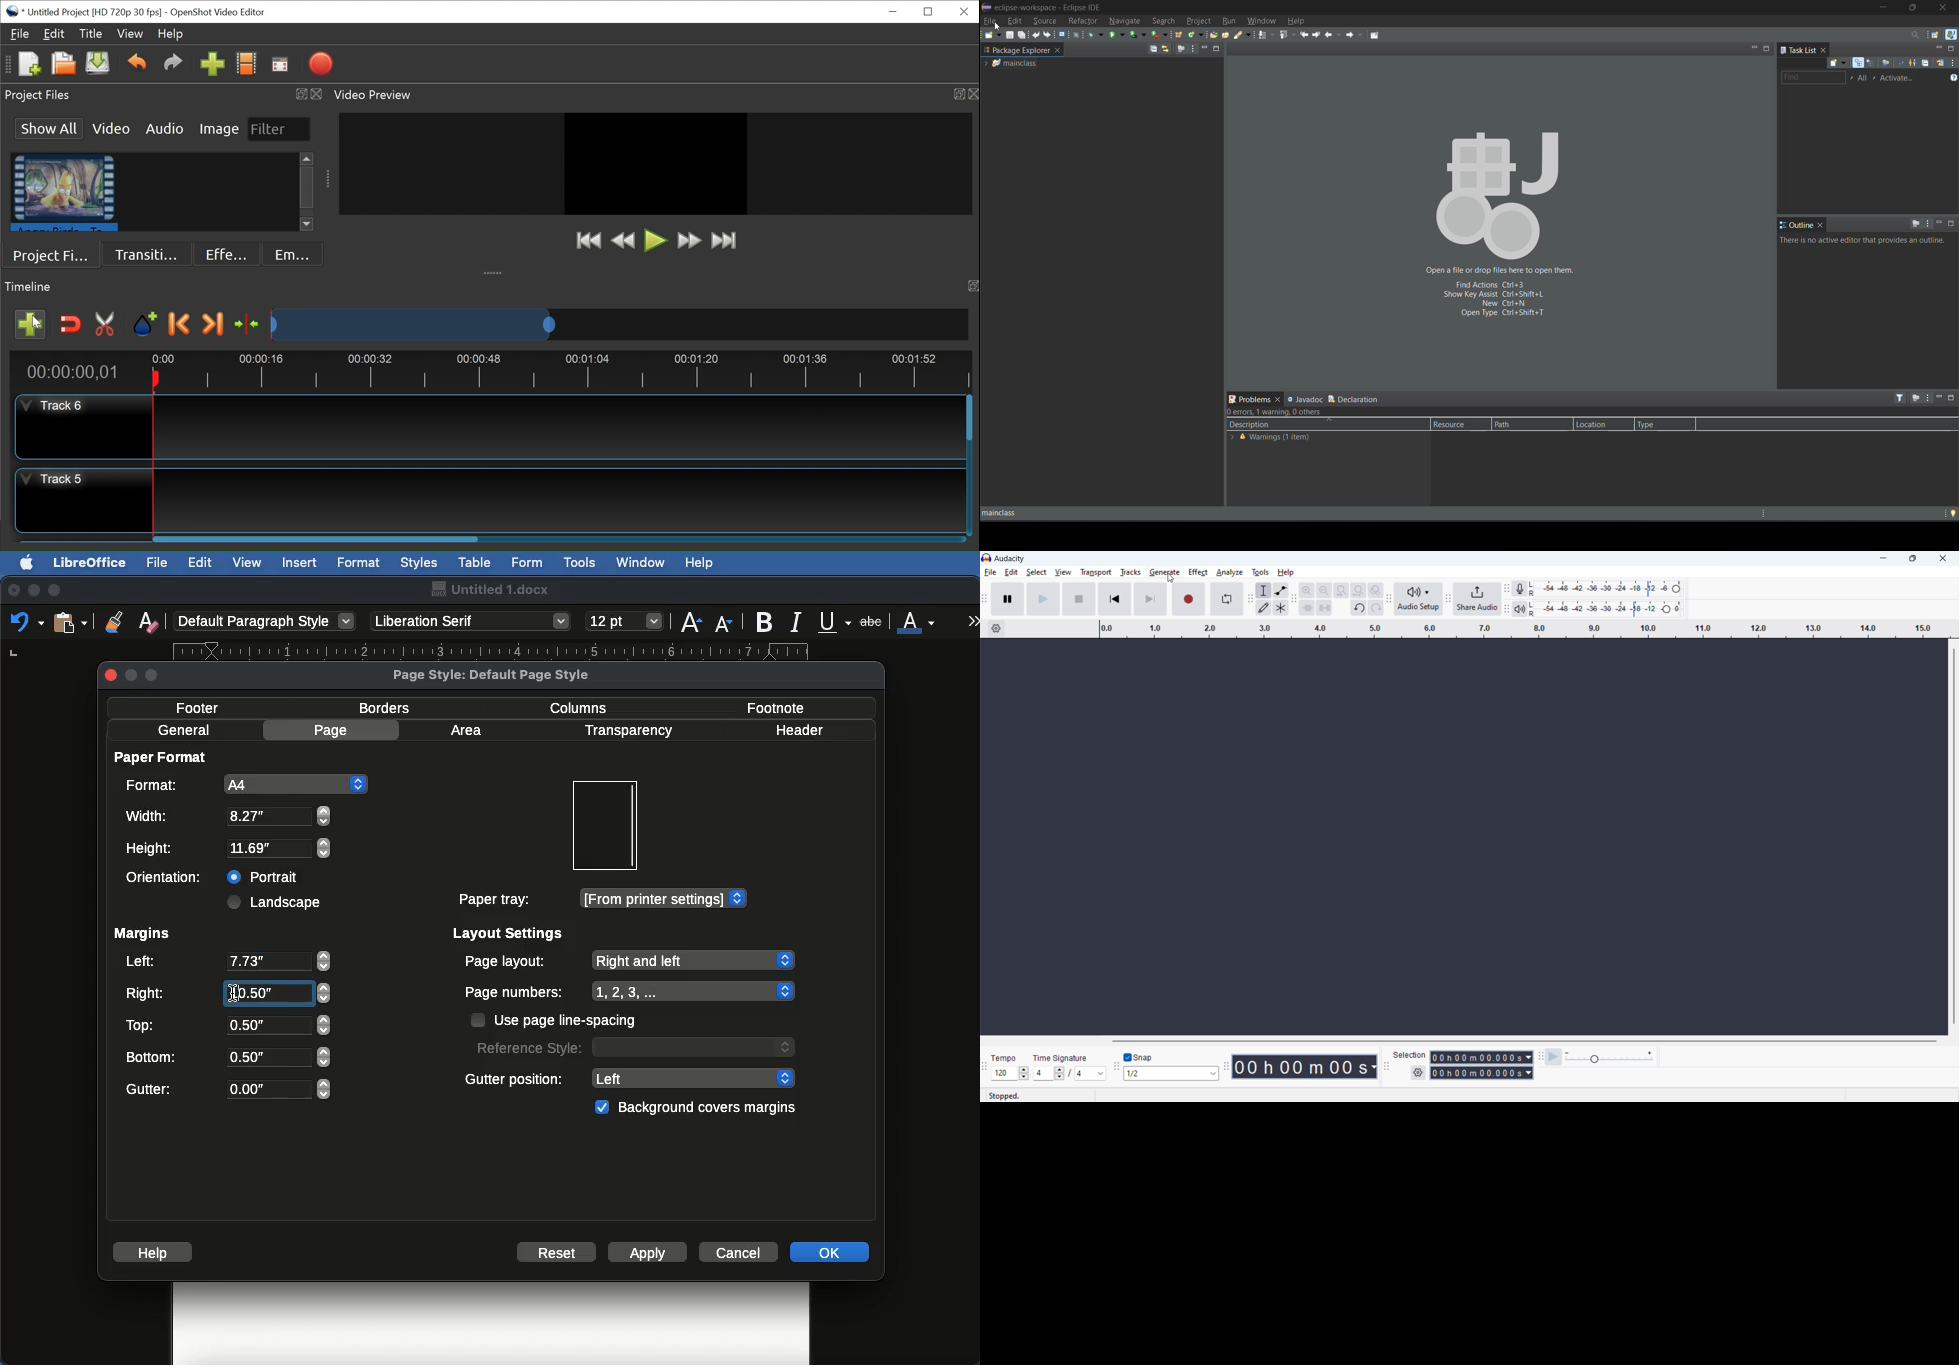 Image resolution: width=1960 pixels, height=1372 pixels. I want to click on Clipboard, so click(70, 621).